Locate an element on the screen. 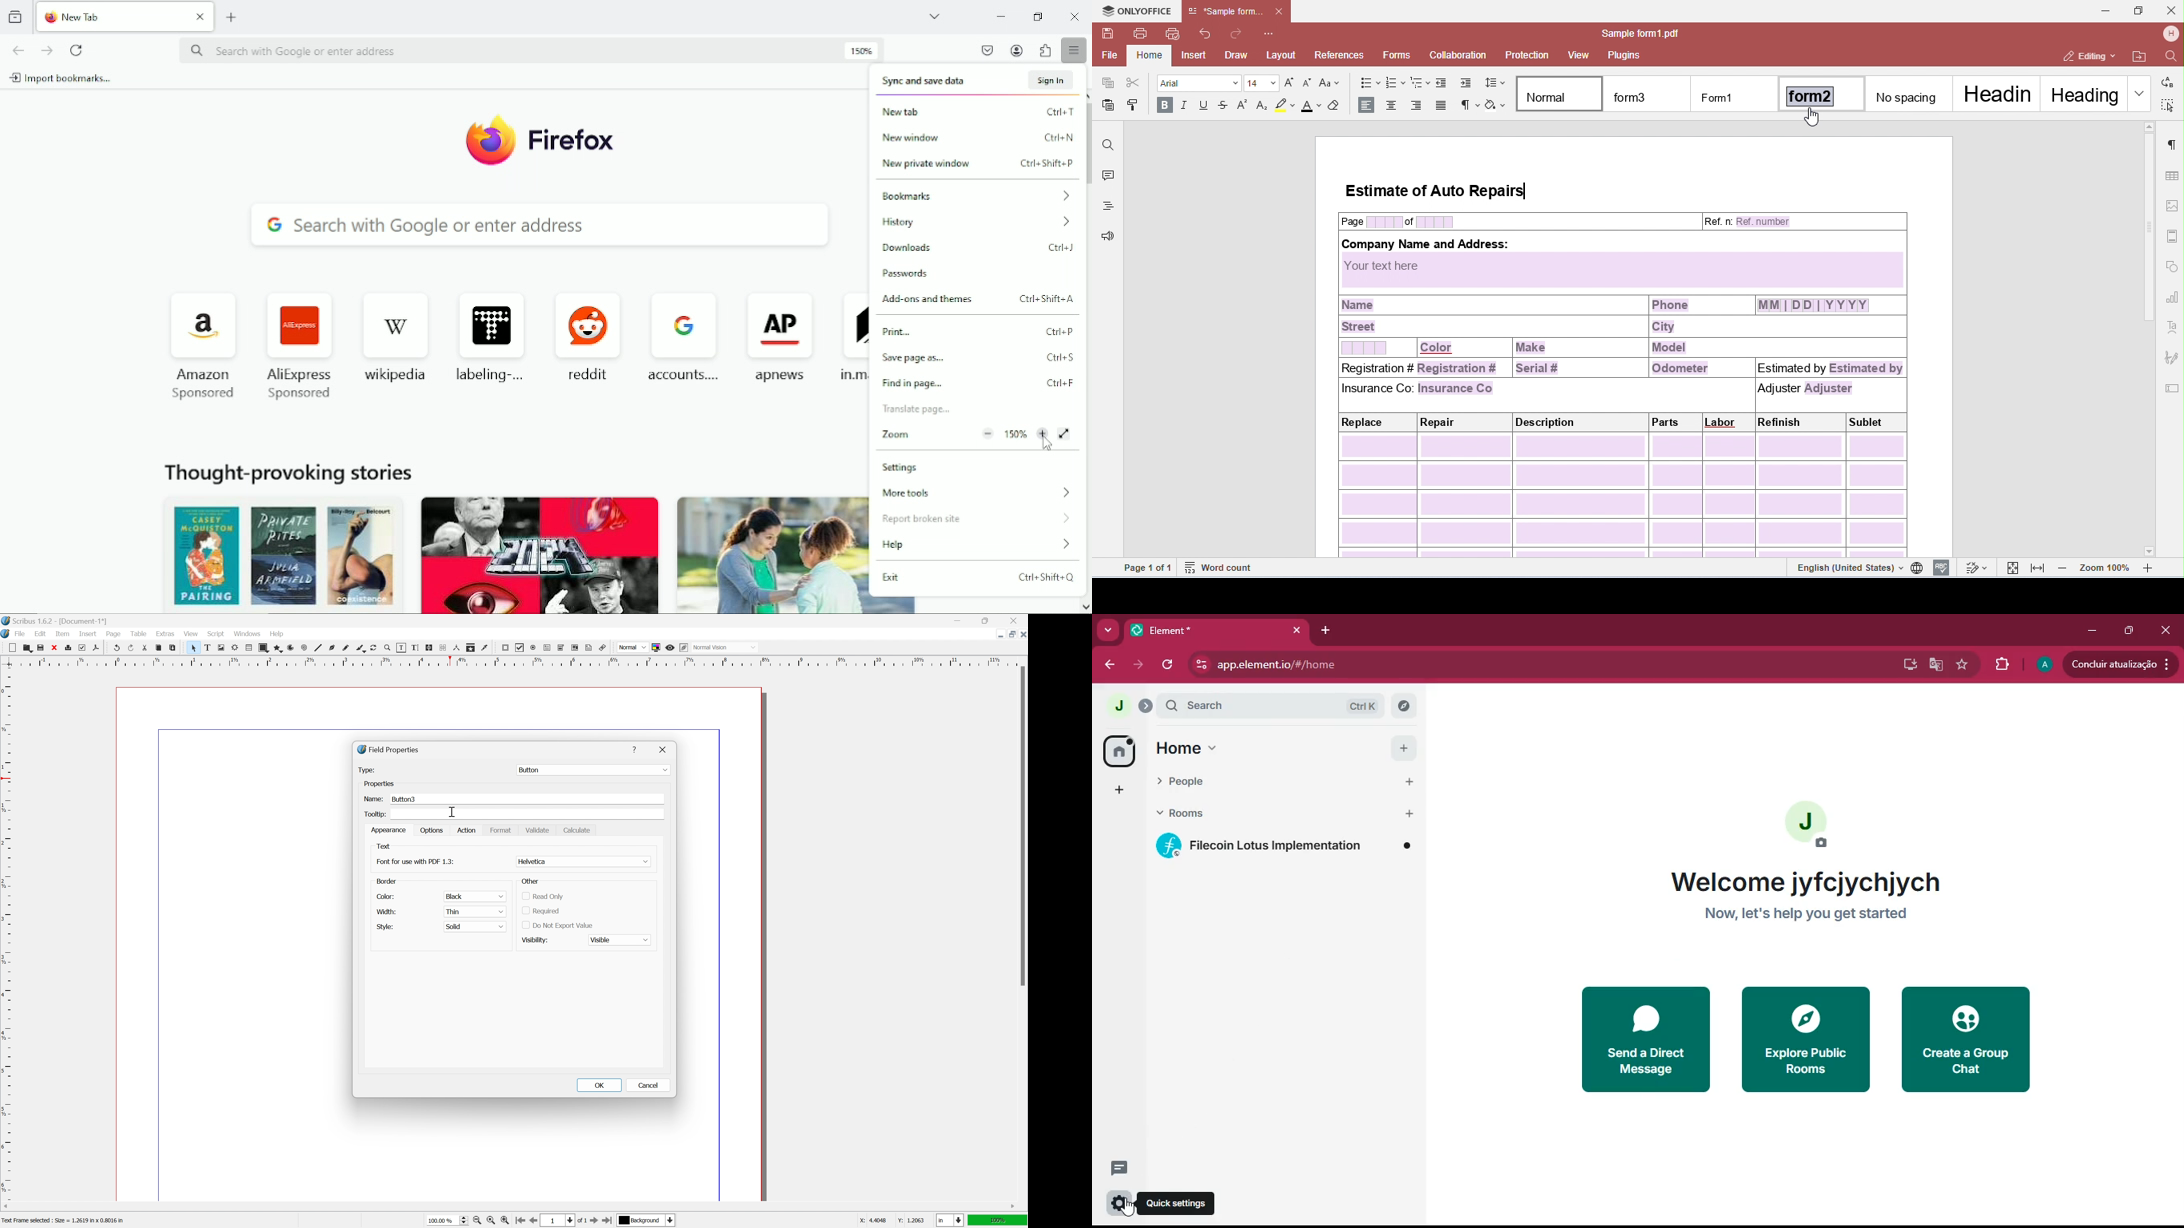  Current tab is located at coordinates (126, 18).